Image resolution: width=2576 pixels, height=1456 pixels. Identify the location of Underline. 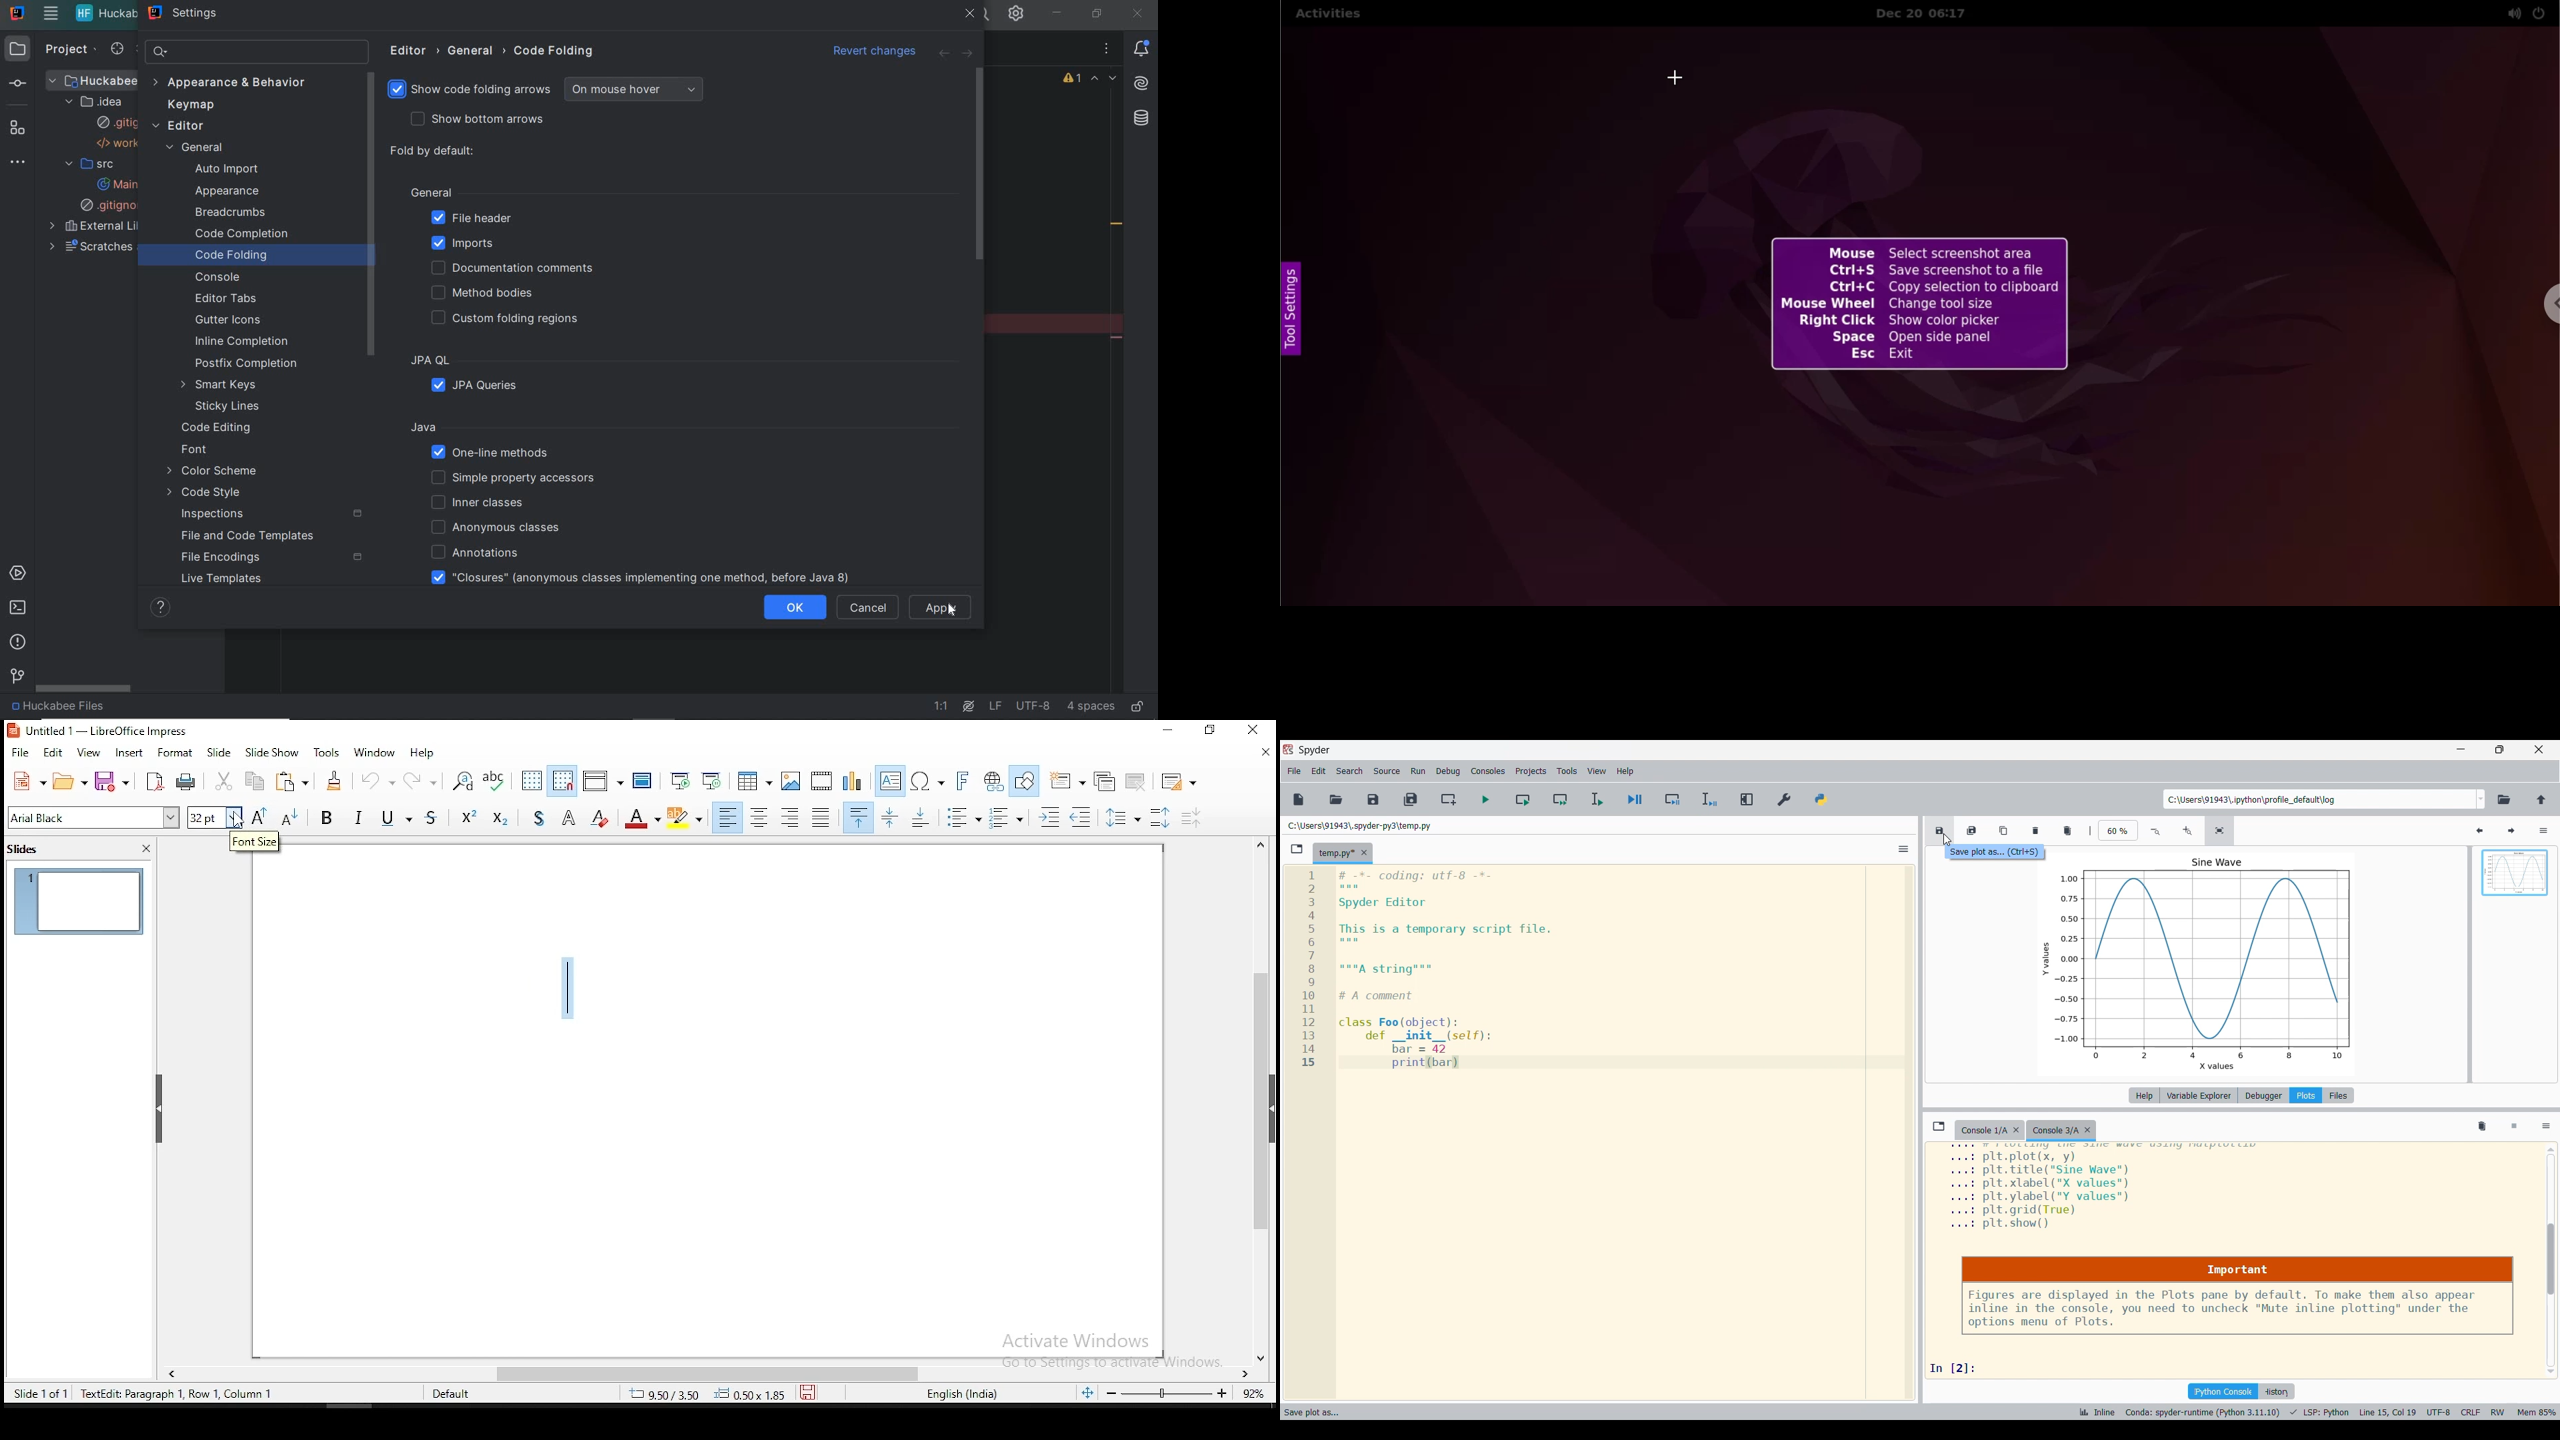
(395, 816).